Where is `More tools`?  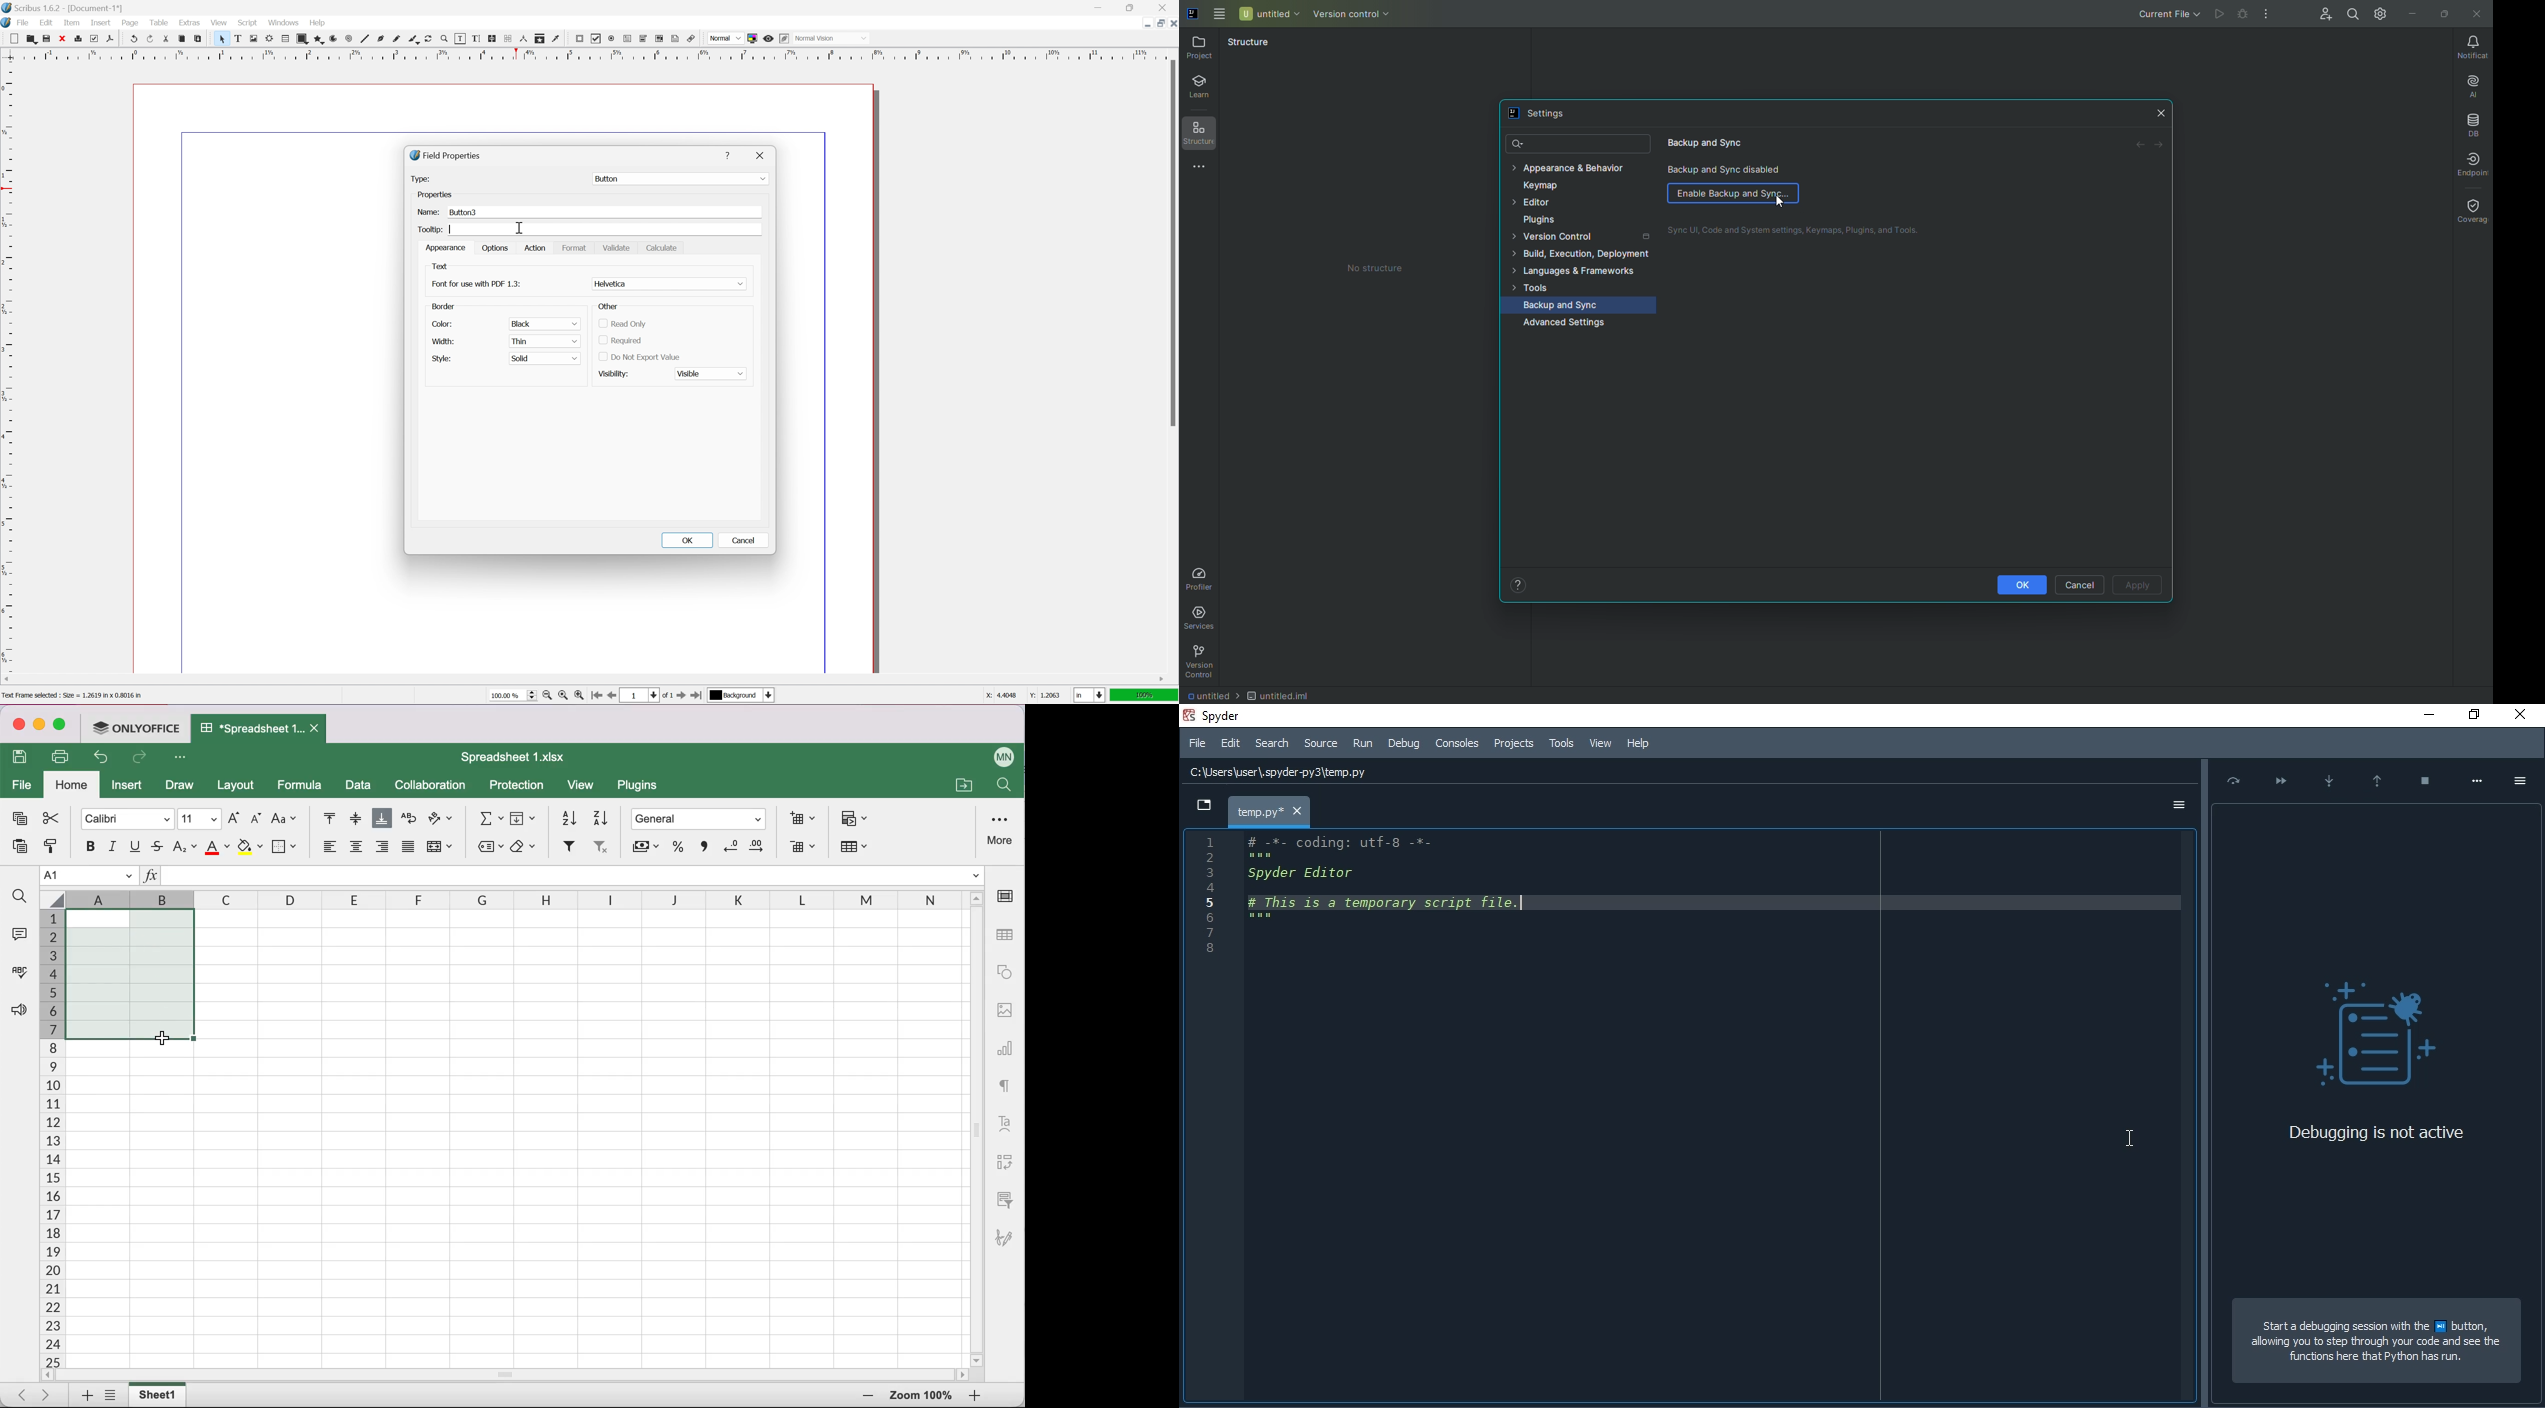 More tools is located at coordinates (1204, 168).